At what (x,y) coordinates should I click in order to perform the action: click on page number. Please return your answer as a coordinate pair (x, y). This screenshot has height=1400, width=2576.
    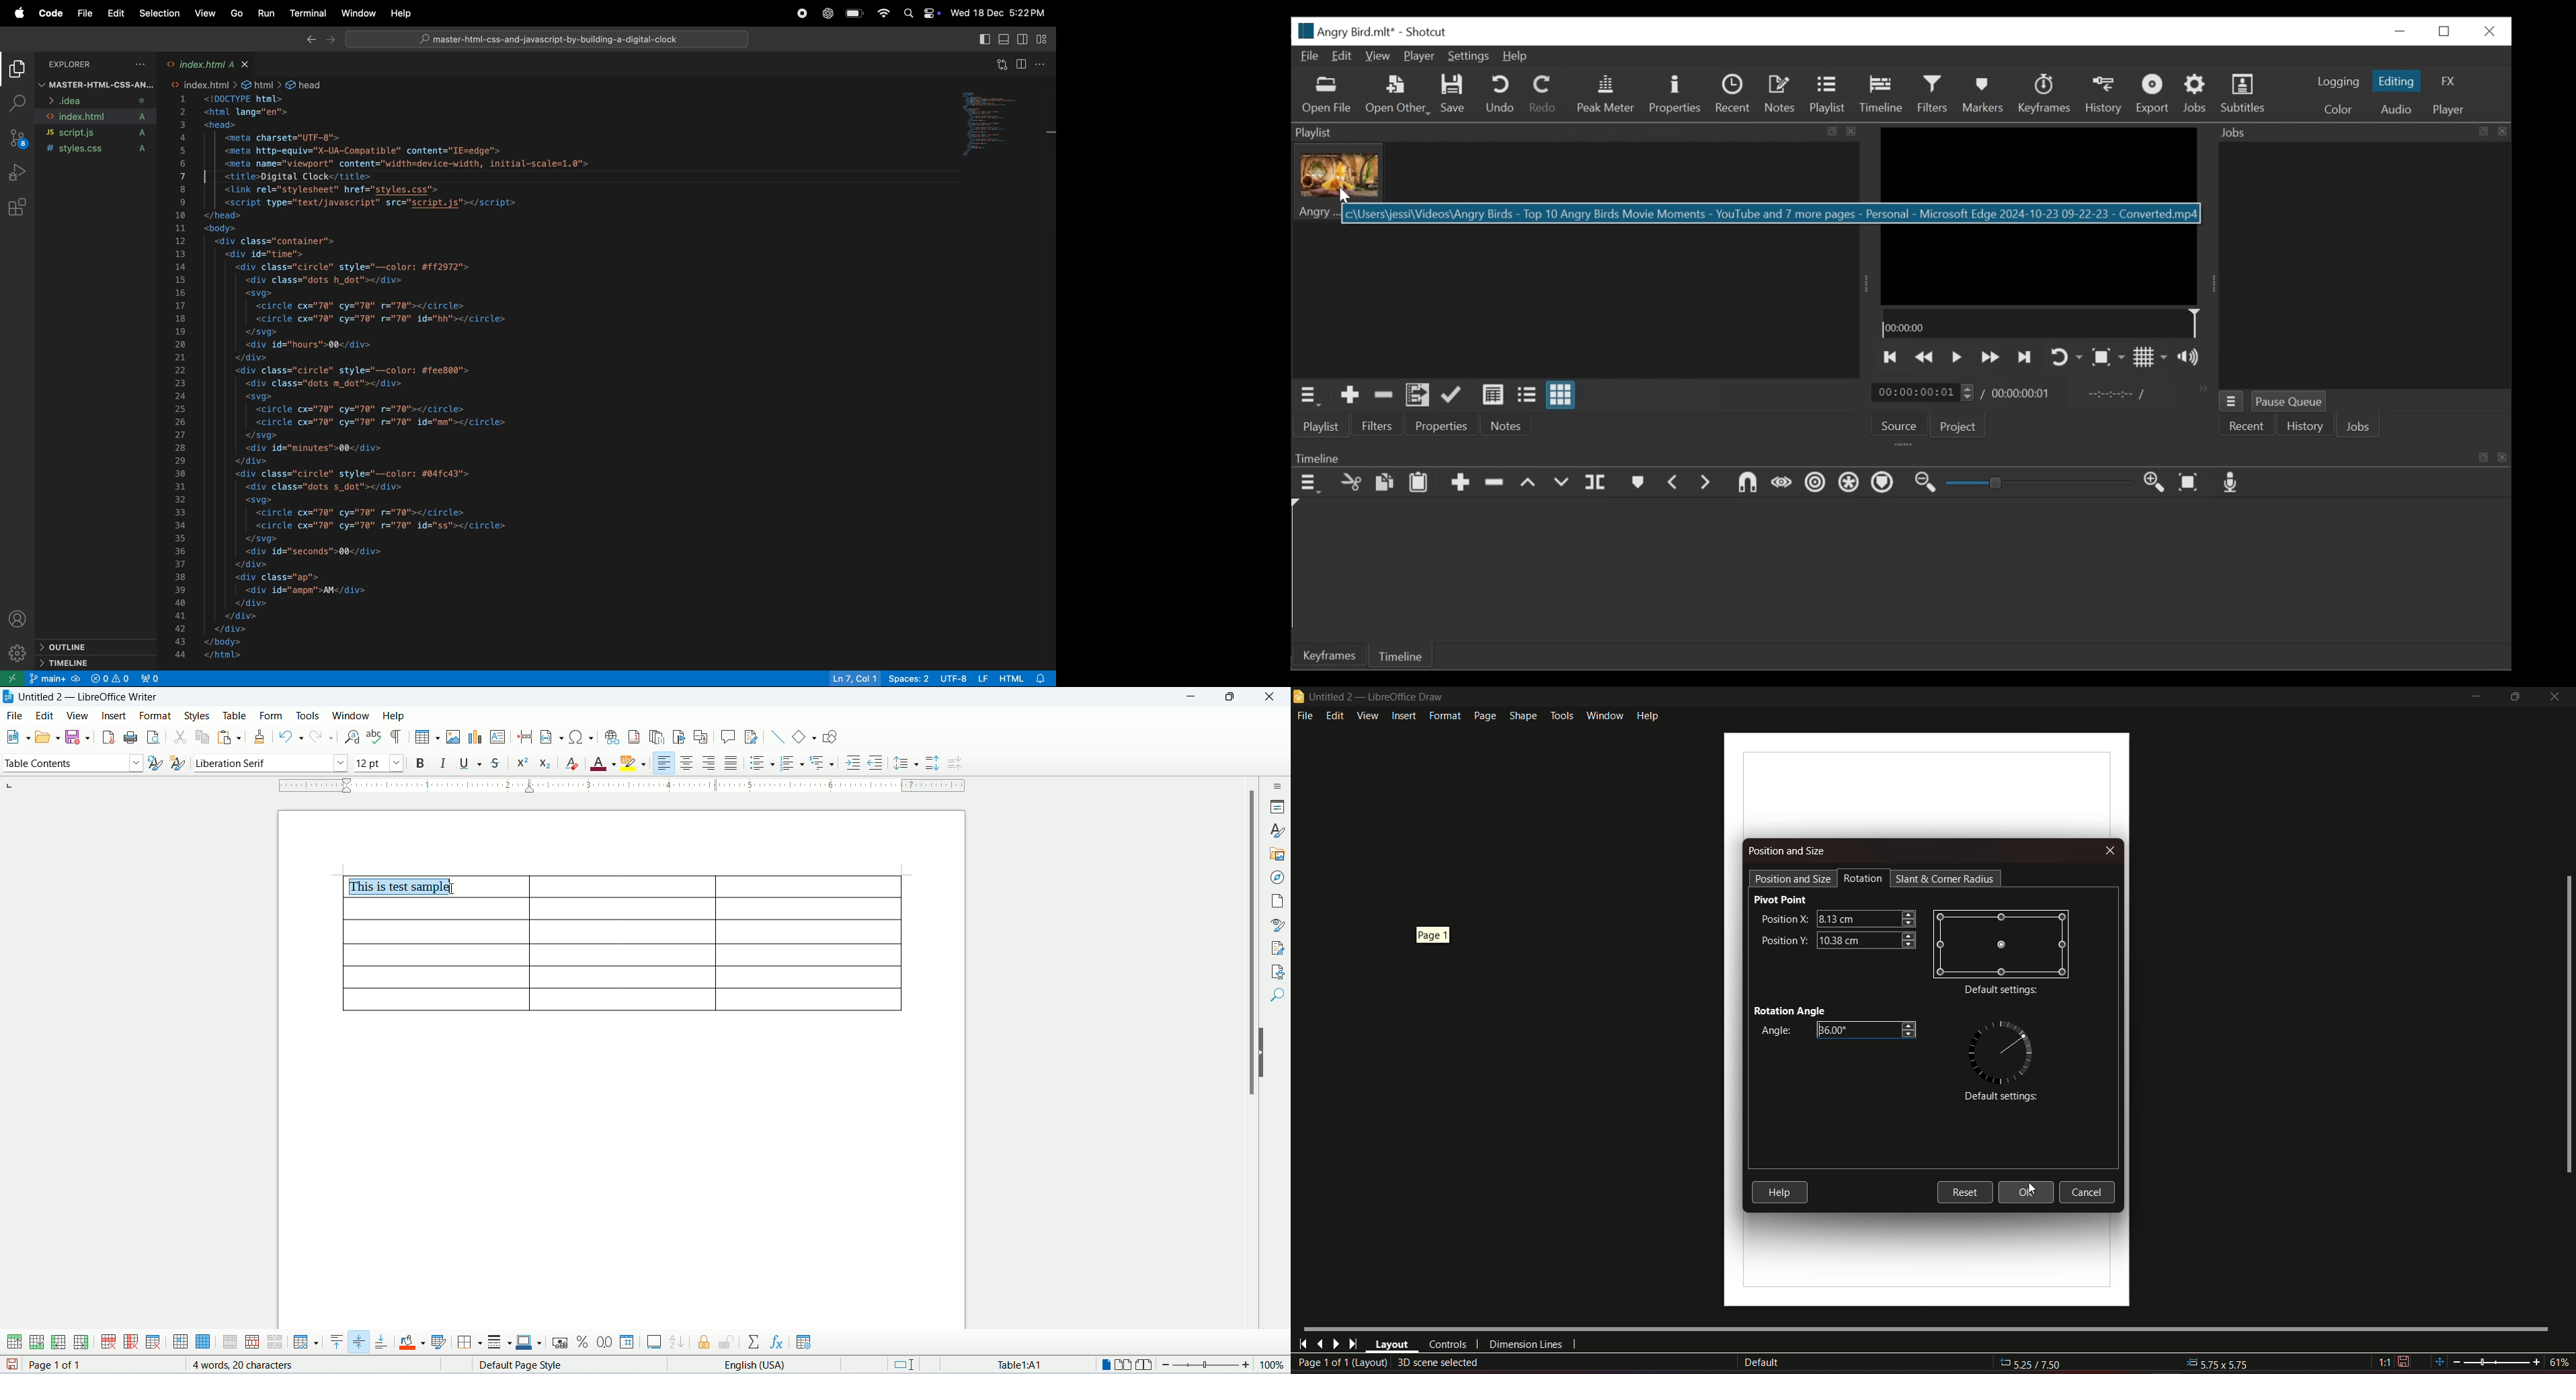
    Looking at the image, I should click on (1342, 1363).